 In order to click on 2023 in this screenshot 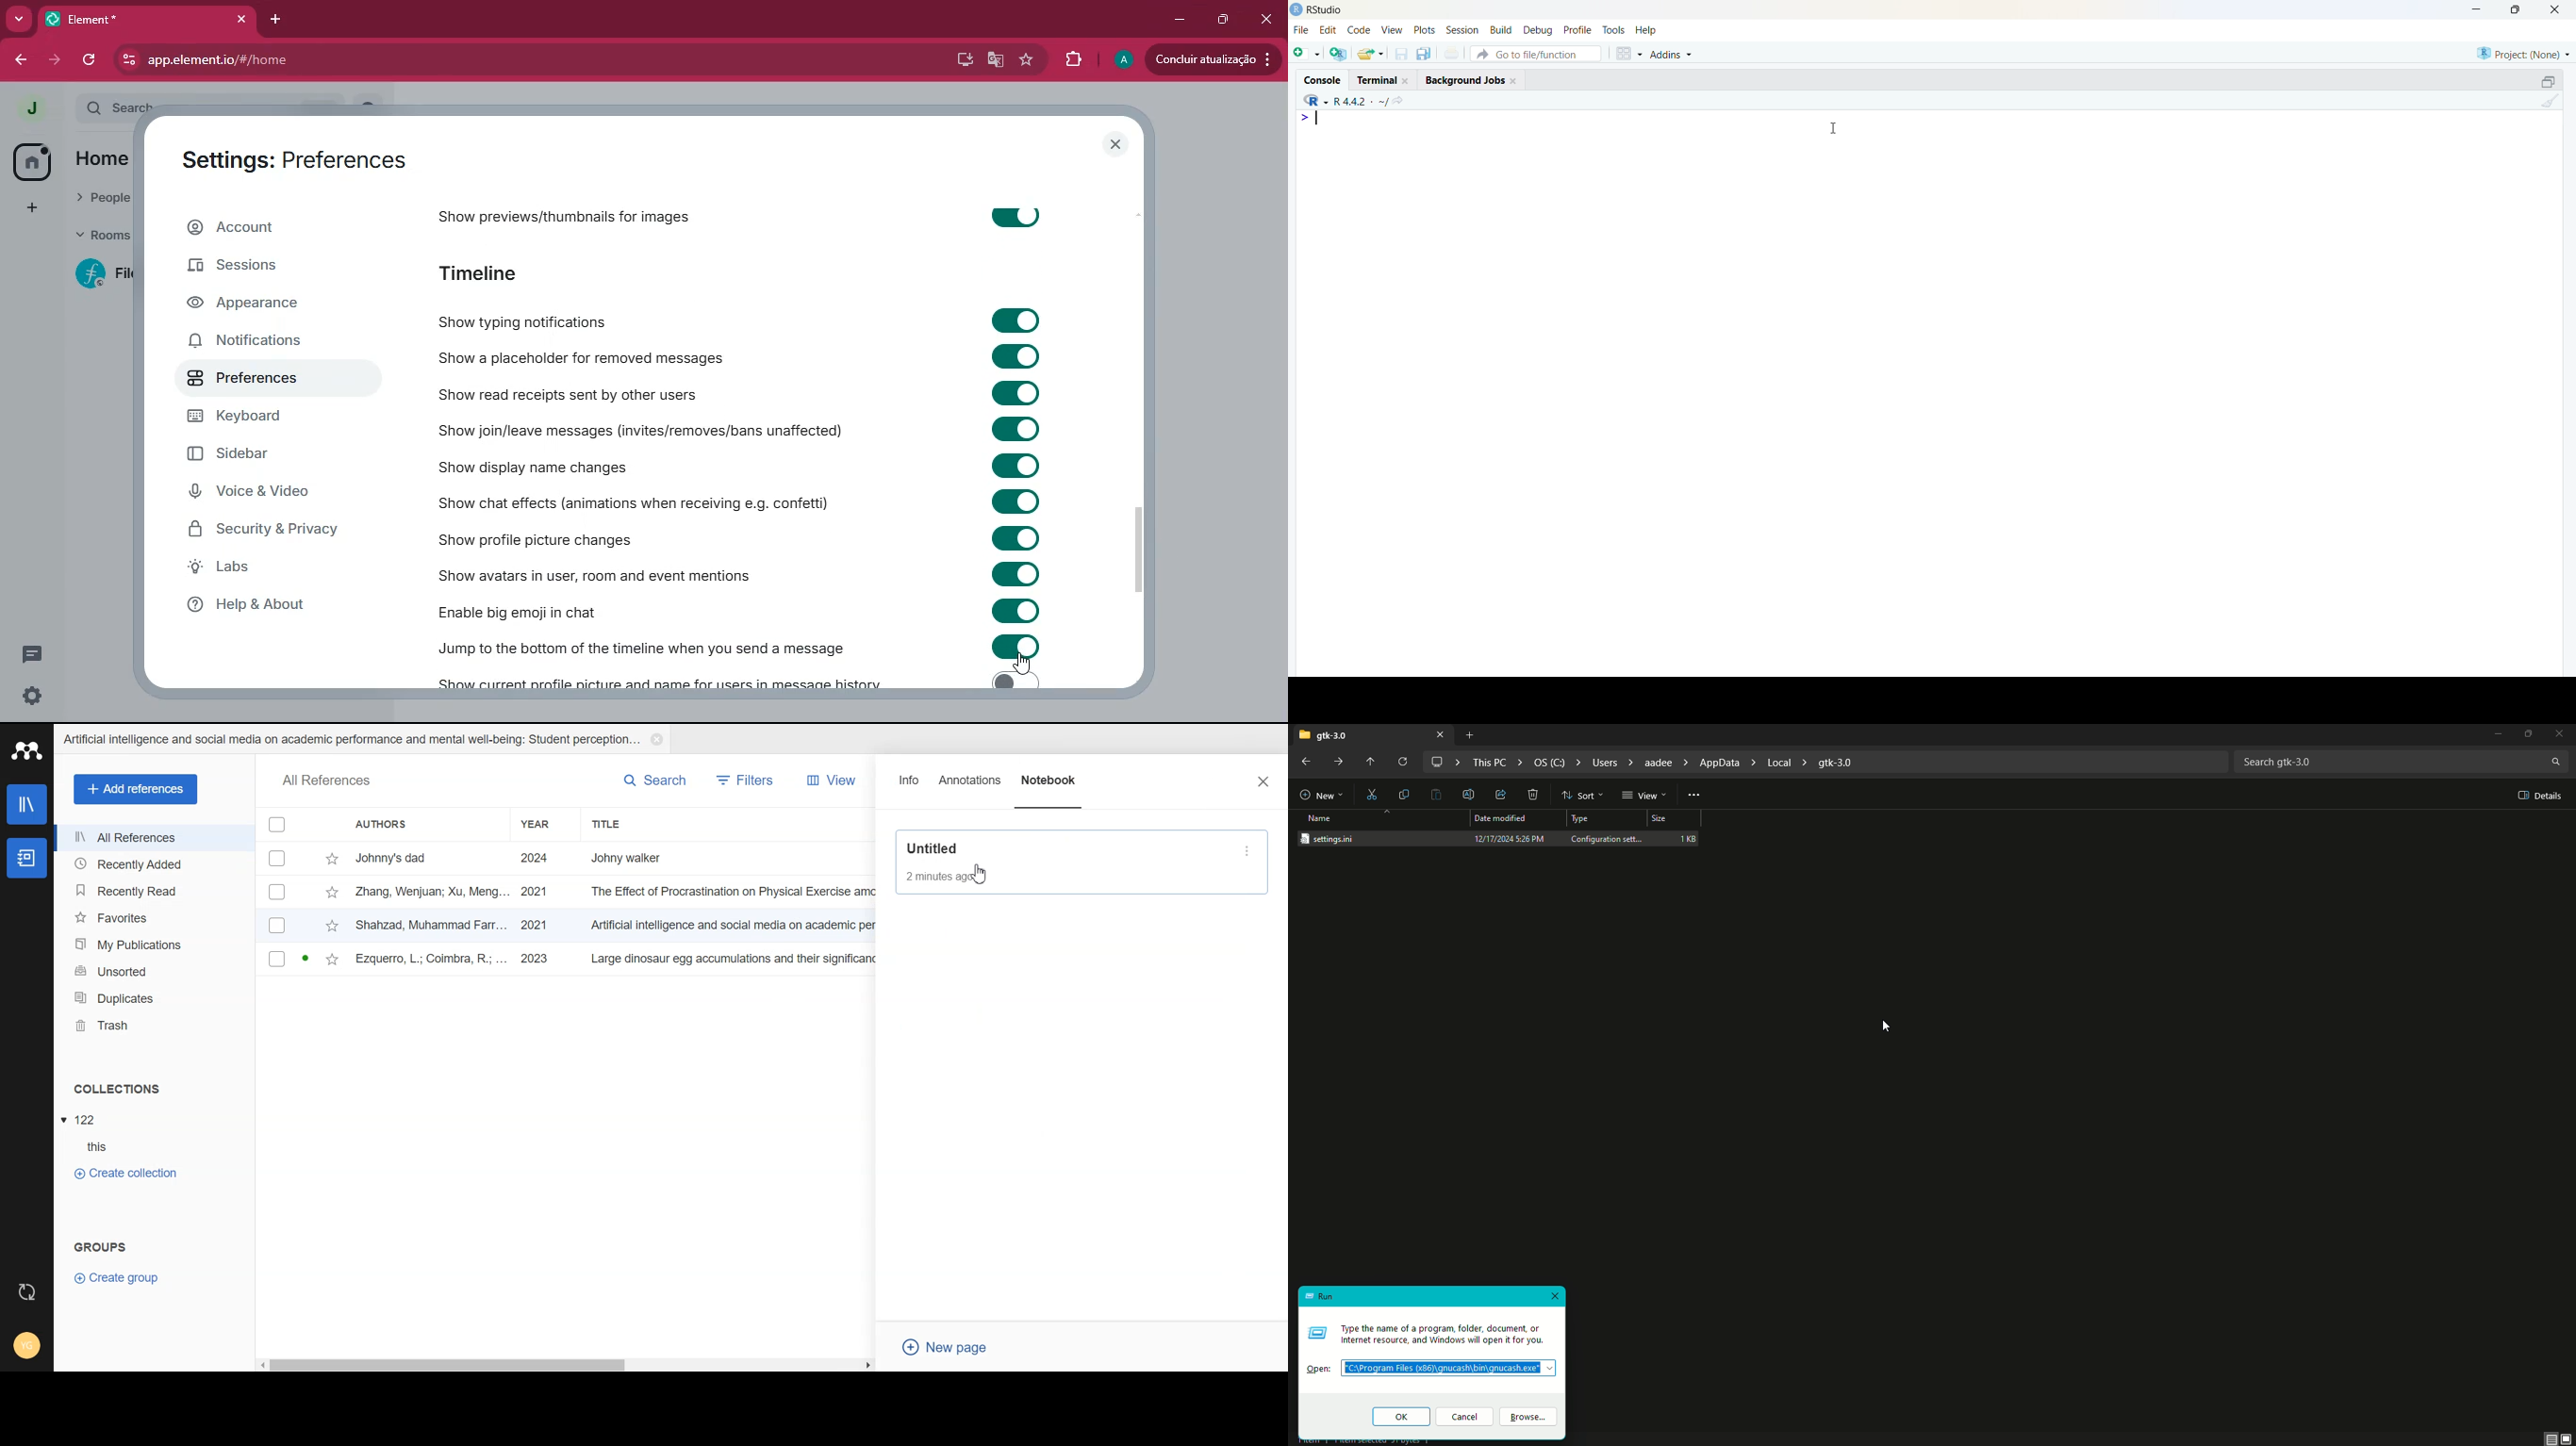, I will do `click(537, 959)`.